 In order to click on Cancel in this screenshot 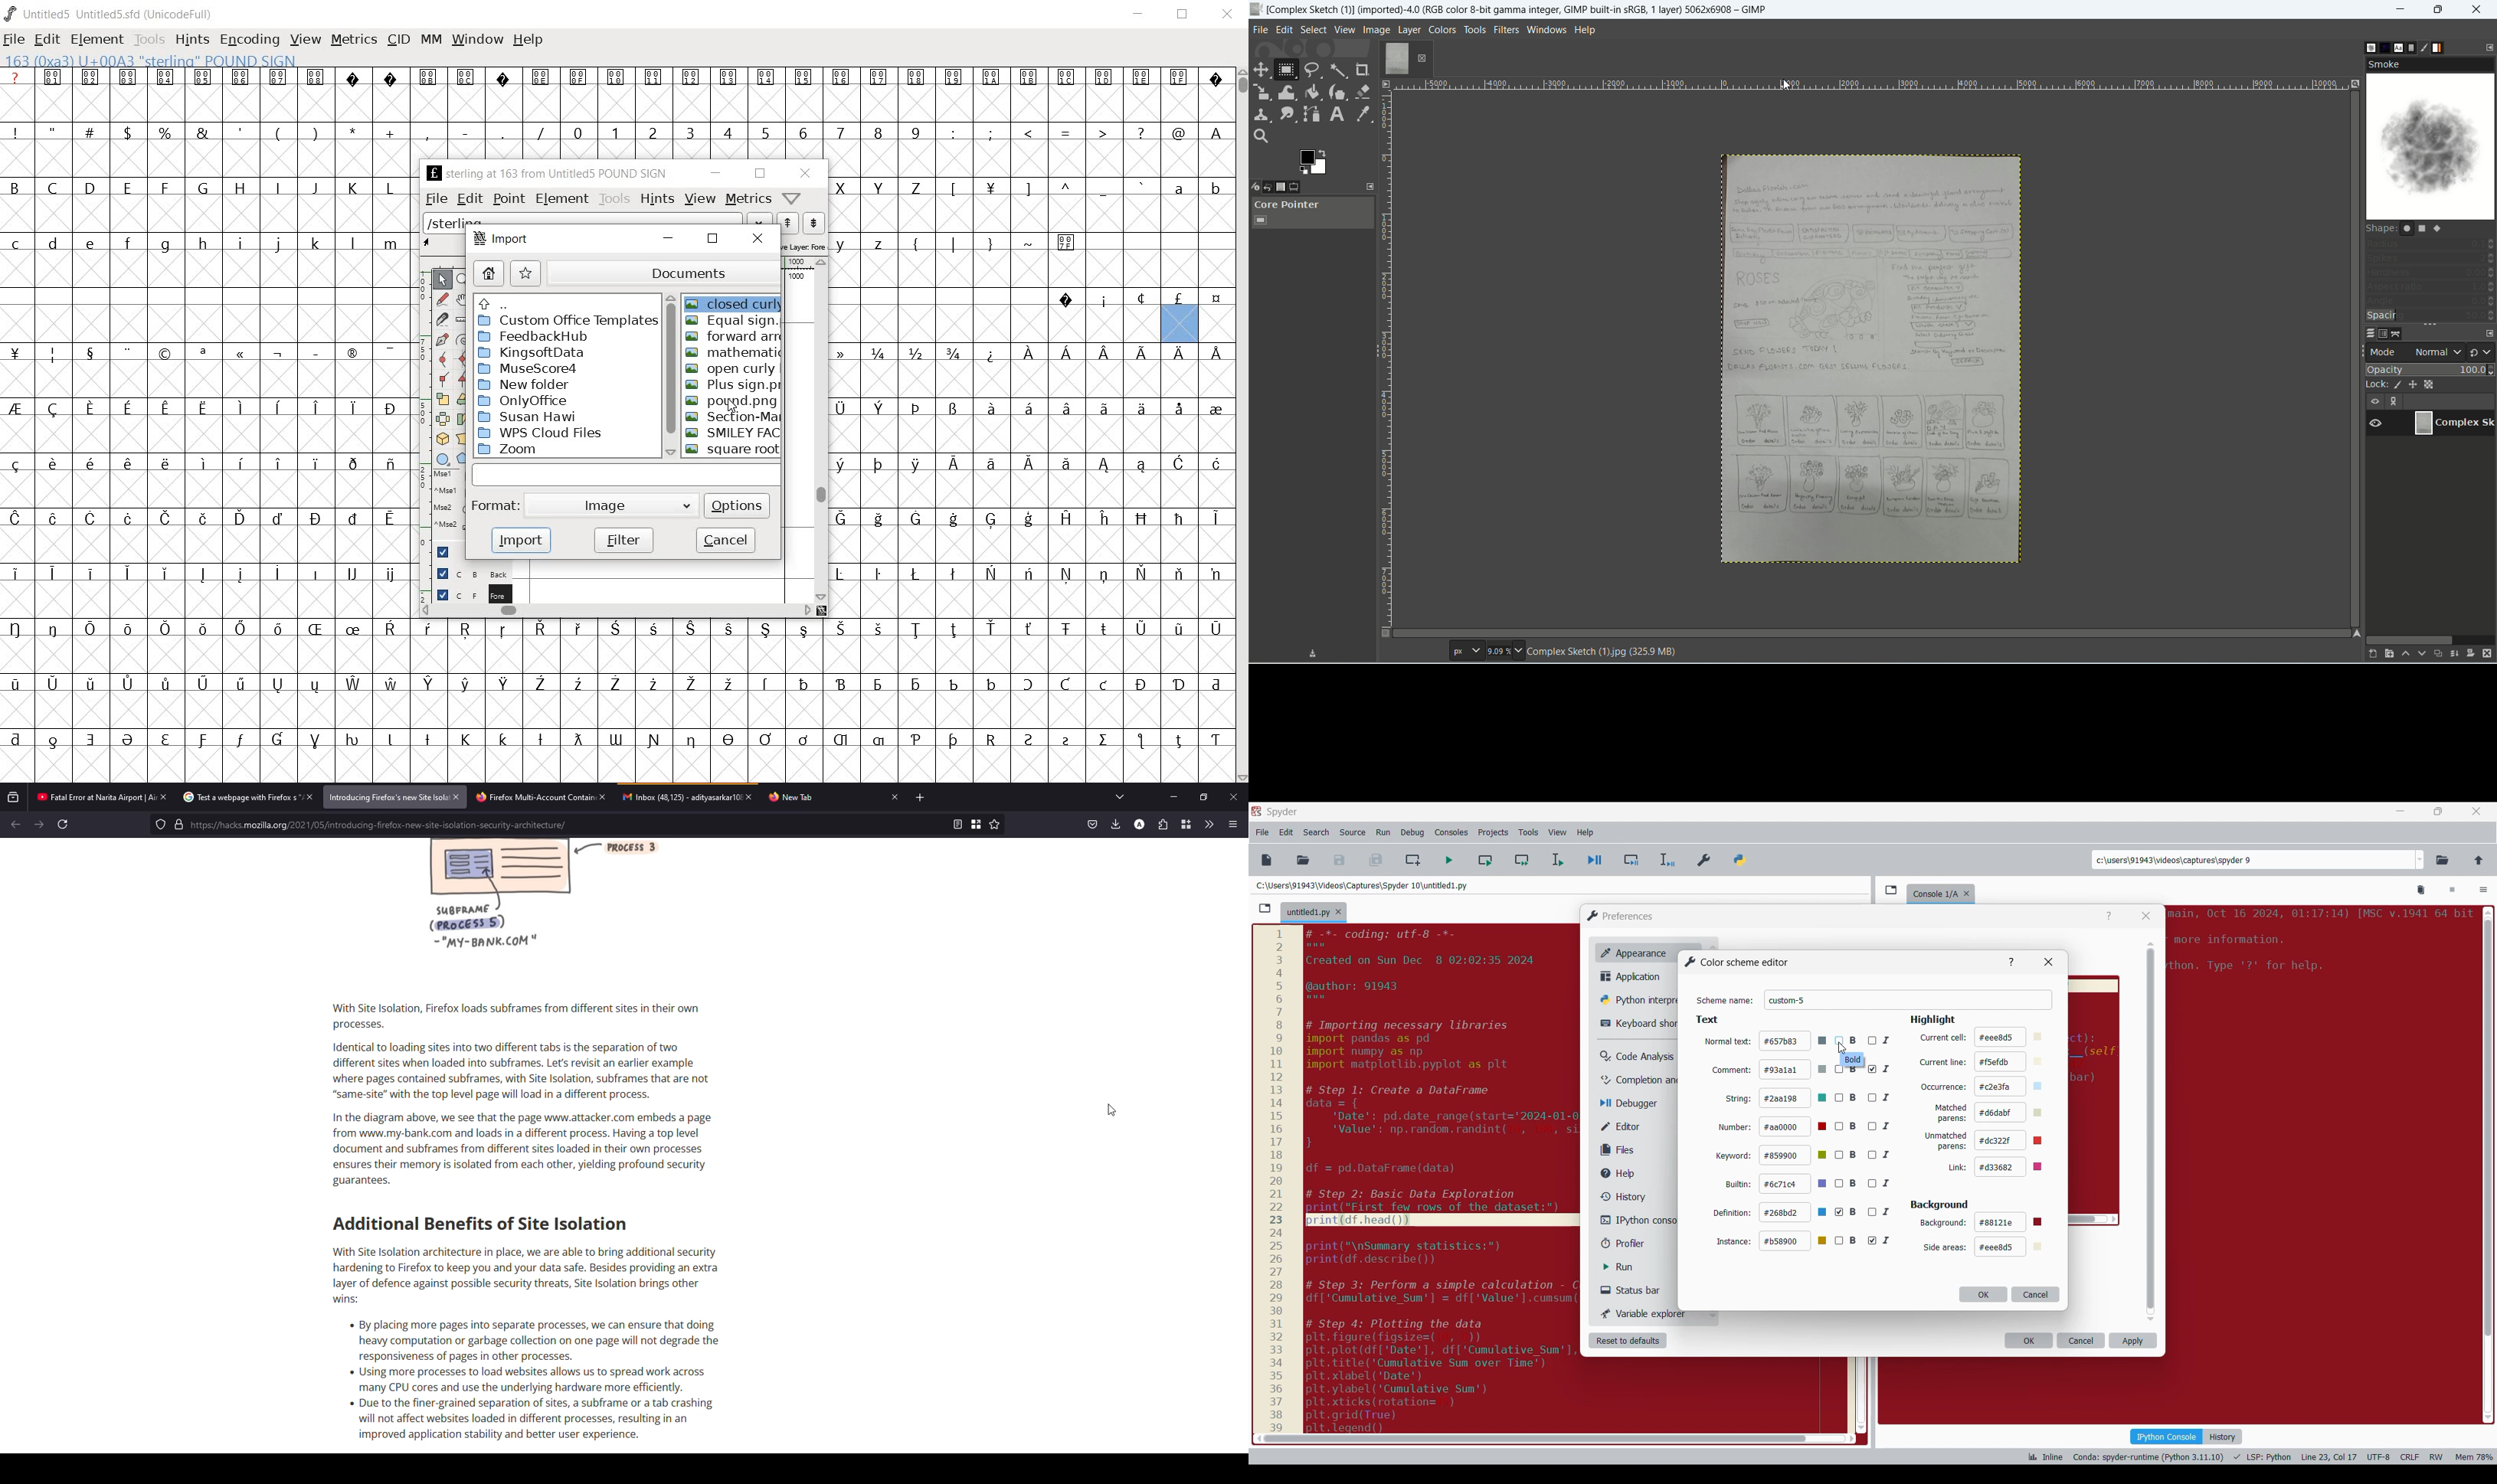, I will do `click(2036, 1294)`.